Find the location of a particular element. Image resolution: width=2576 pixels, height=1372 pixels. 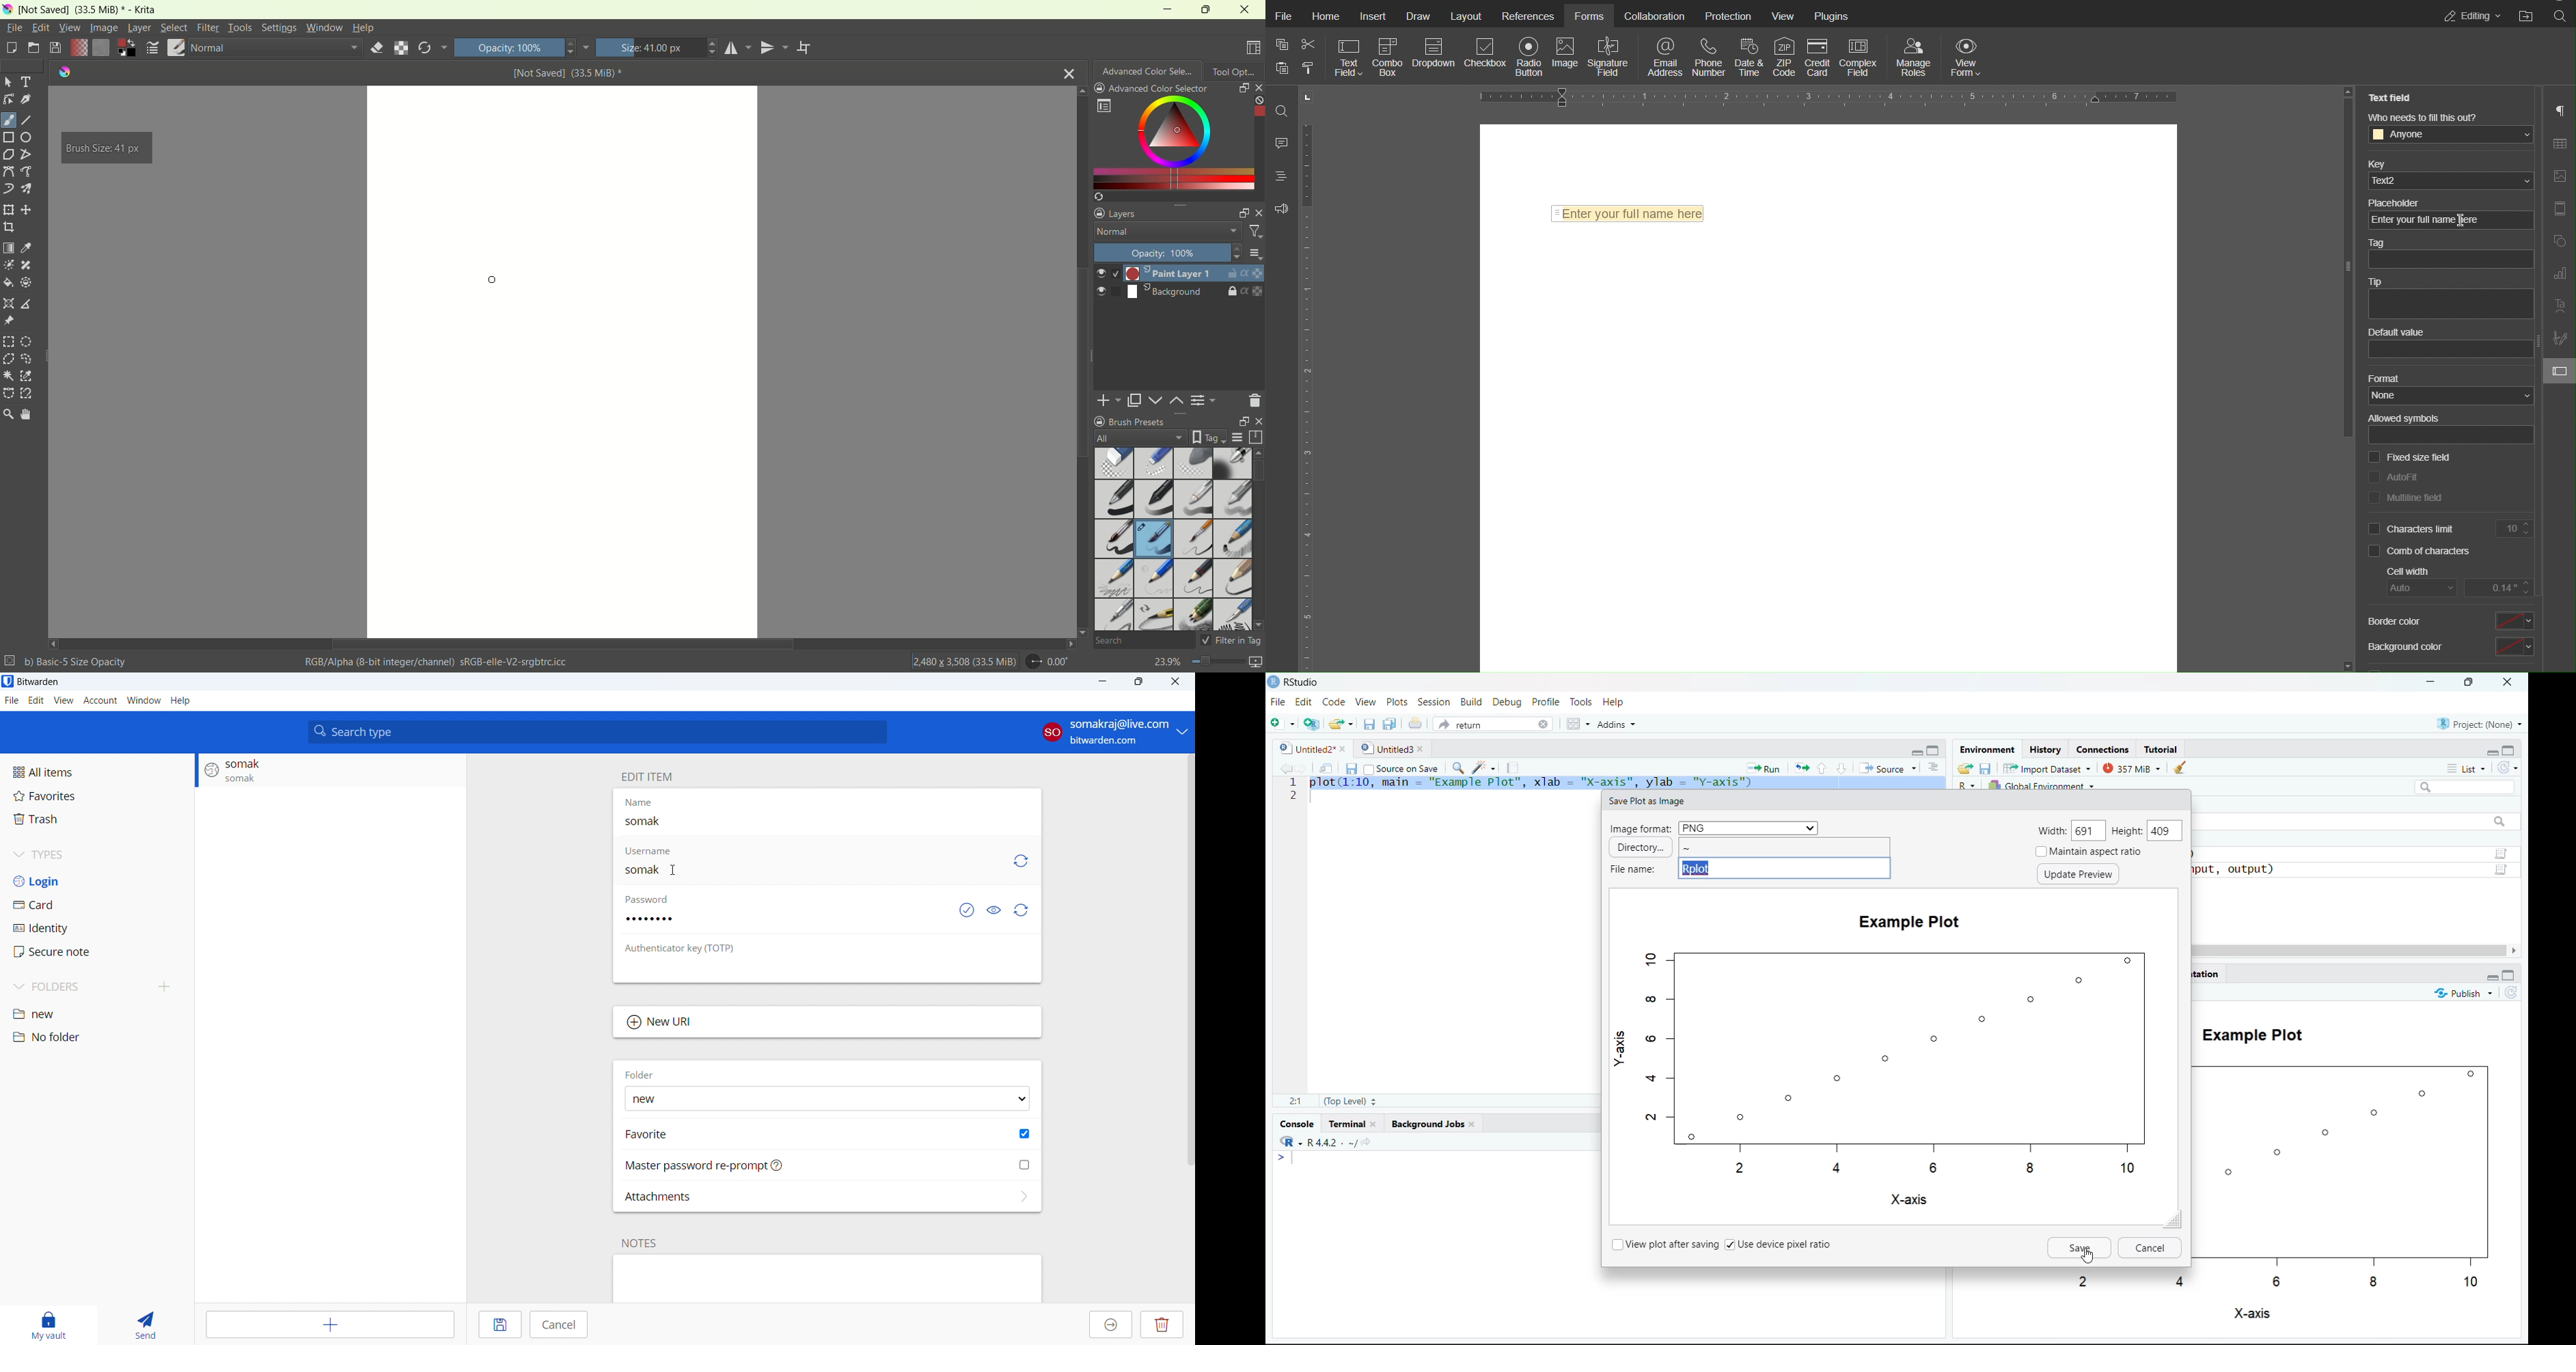

fill gradient is located at coordinates (78, 49).